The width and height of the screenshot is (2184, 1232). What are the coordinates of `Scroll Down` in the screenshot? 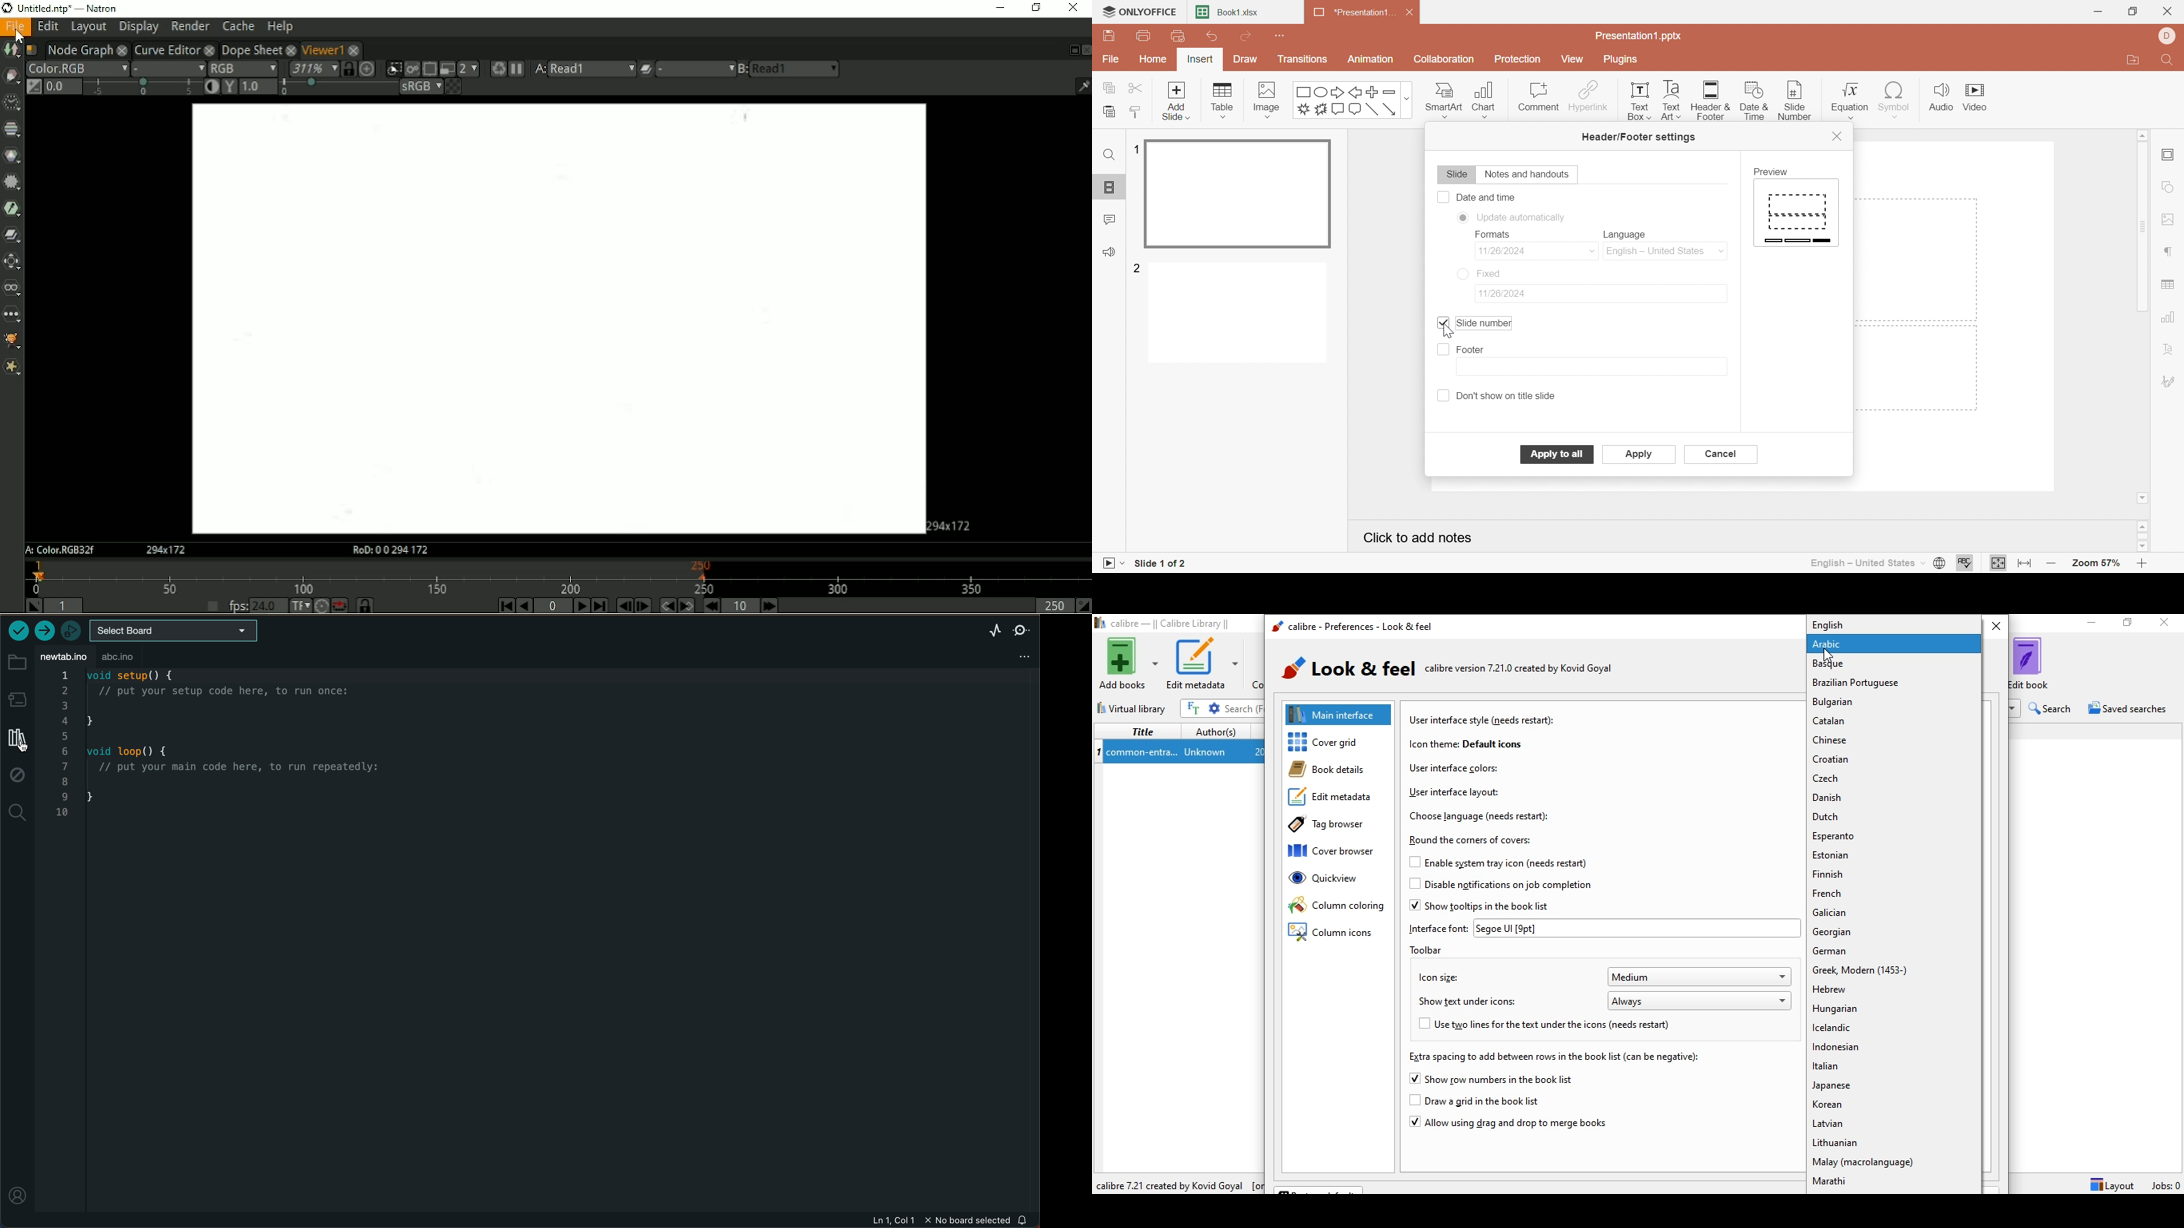 It's located at (2144, 497).